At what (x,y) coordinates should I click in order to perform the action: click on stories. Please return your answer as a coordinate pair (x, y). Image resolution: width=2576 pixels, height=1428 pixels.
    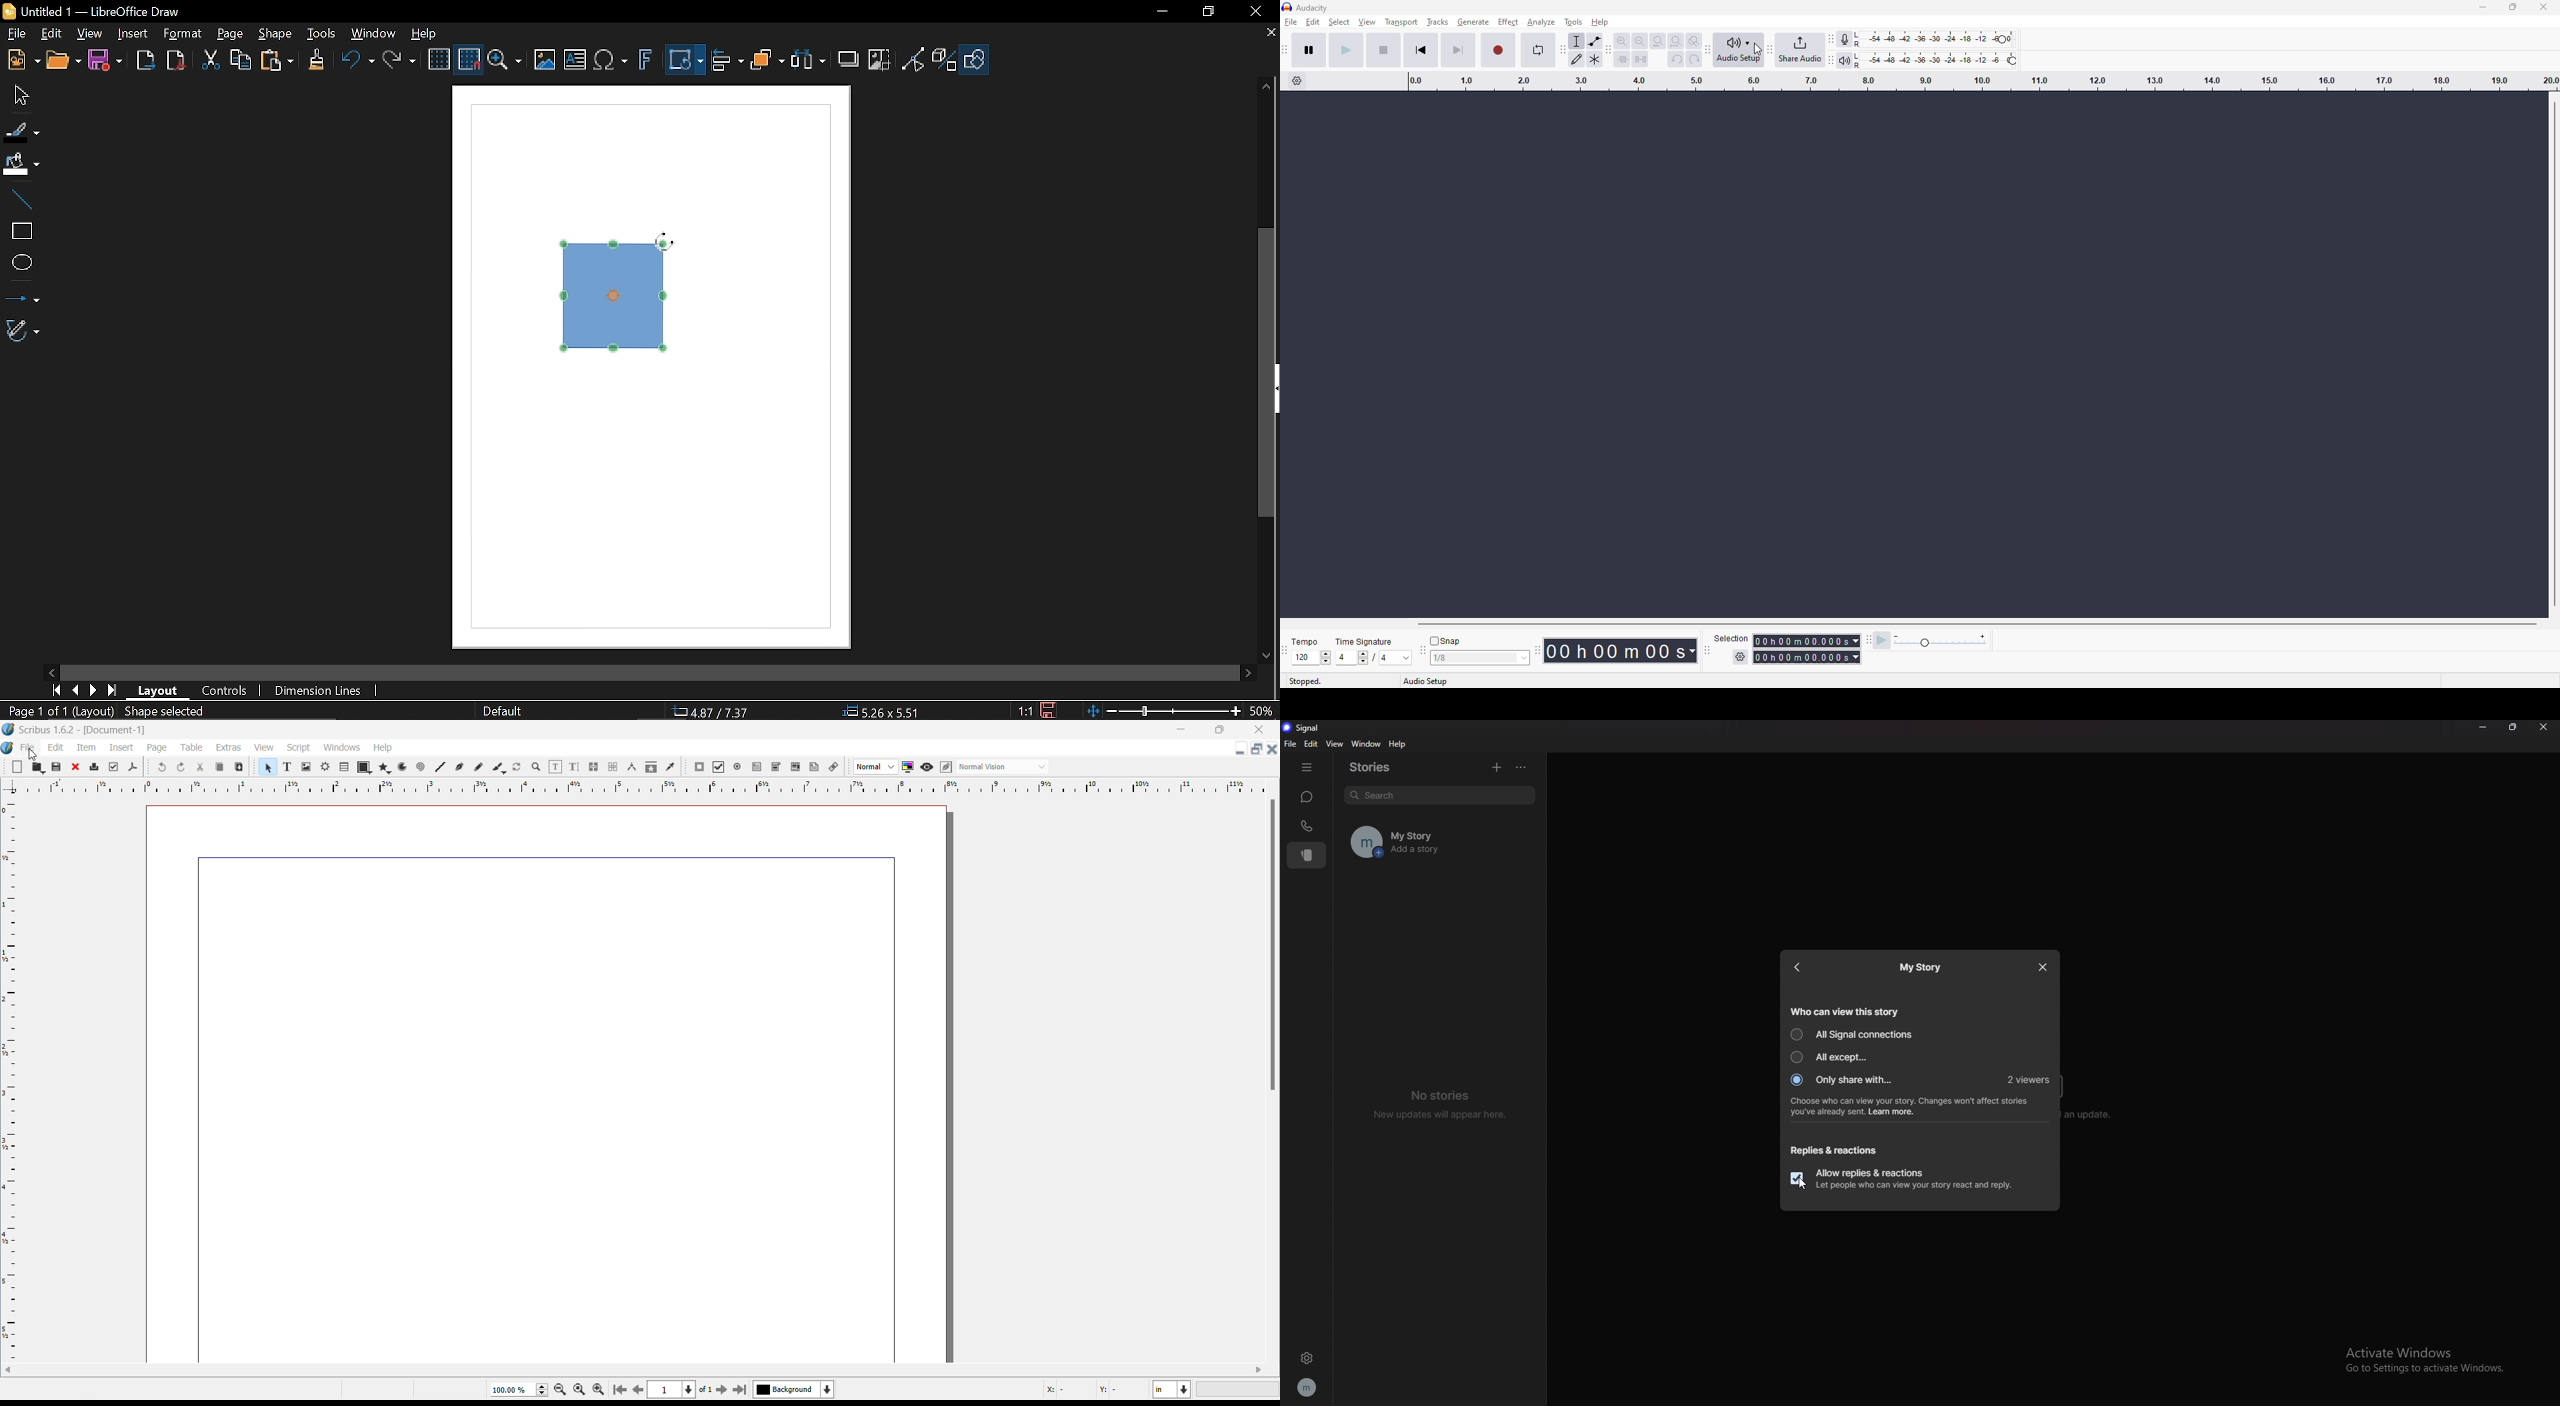
    Looking at the image, I should click on (1379, 766).